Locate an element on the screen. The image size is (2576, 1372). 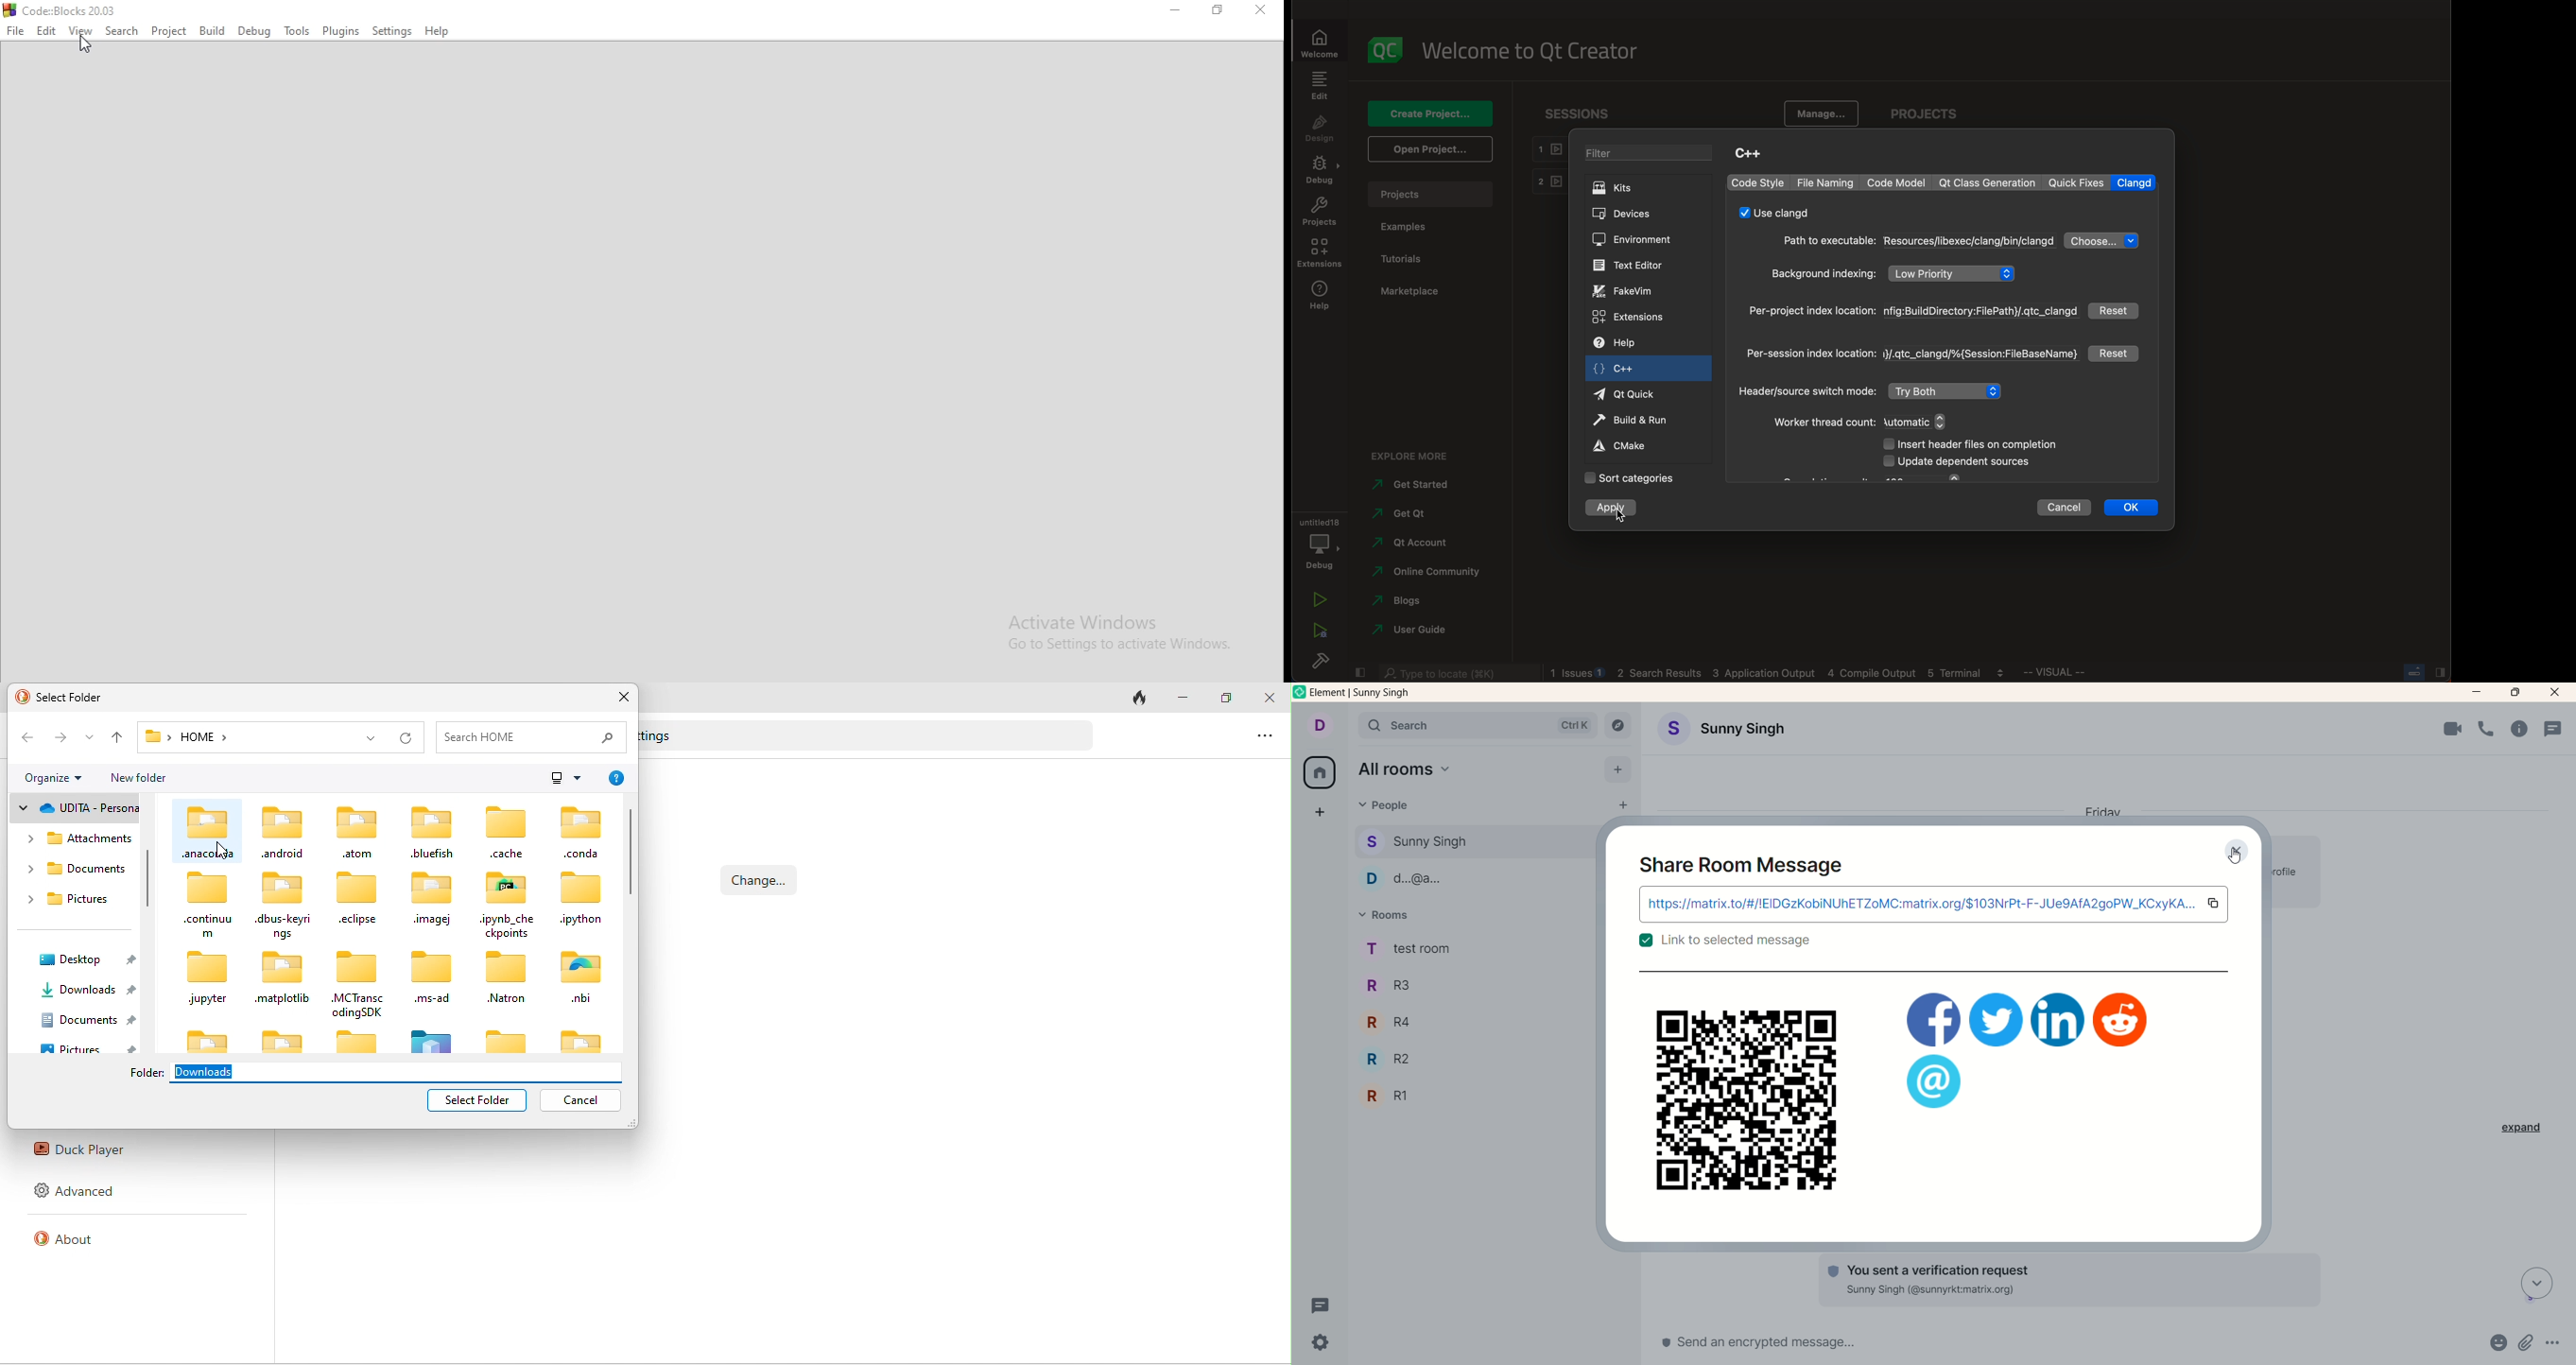
.nbi is located at coordinates (581, 976).